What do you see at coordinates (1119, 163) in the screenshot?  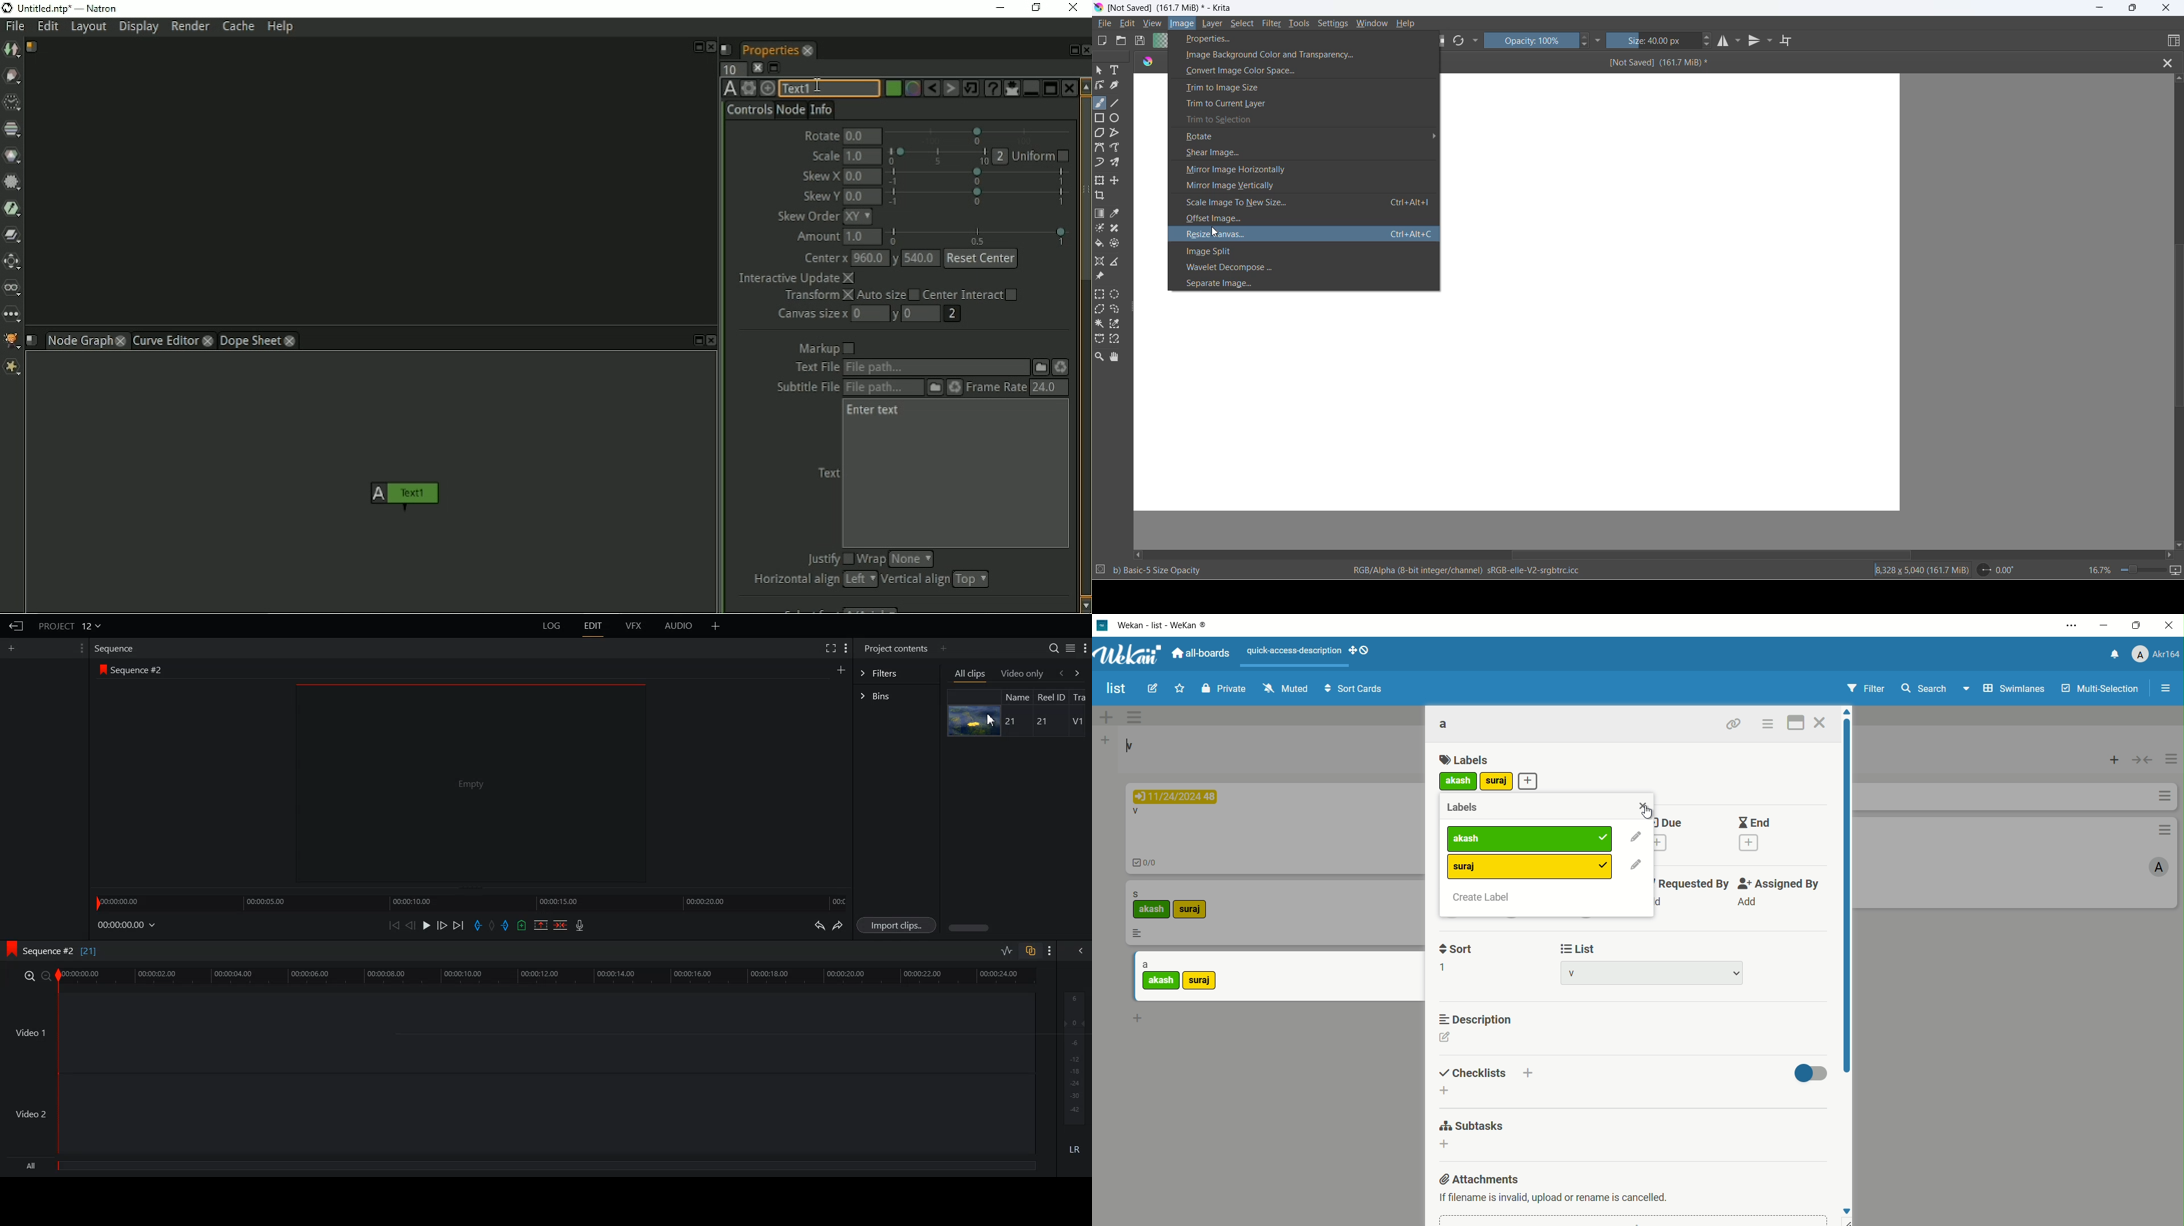 I see `multibrush tool` at bounding box center [1119, 163].